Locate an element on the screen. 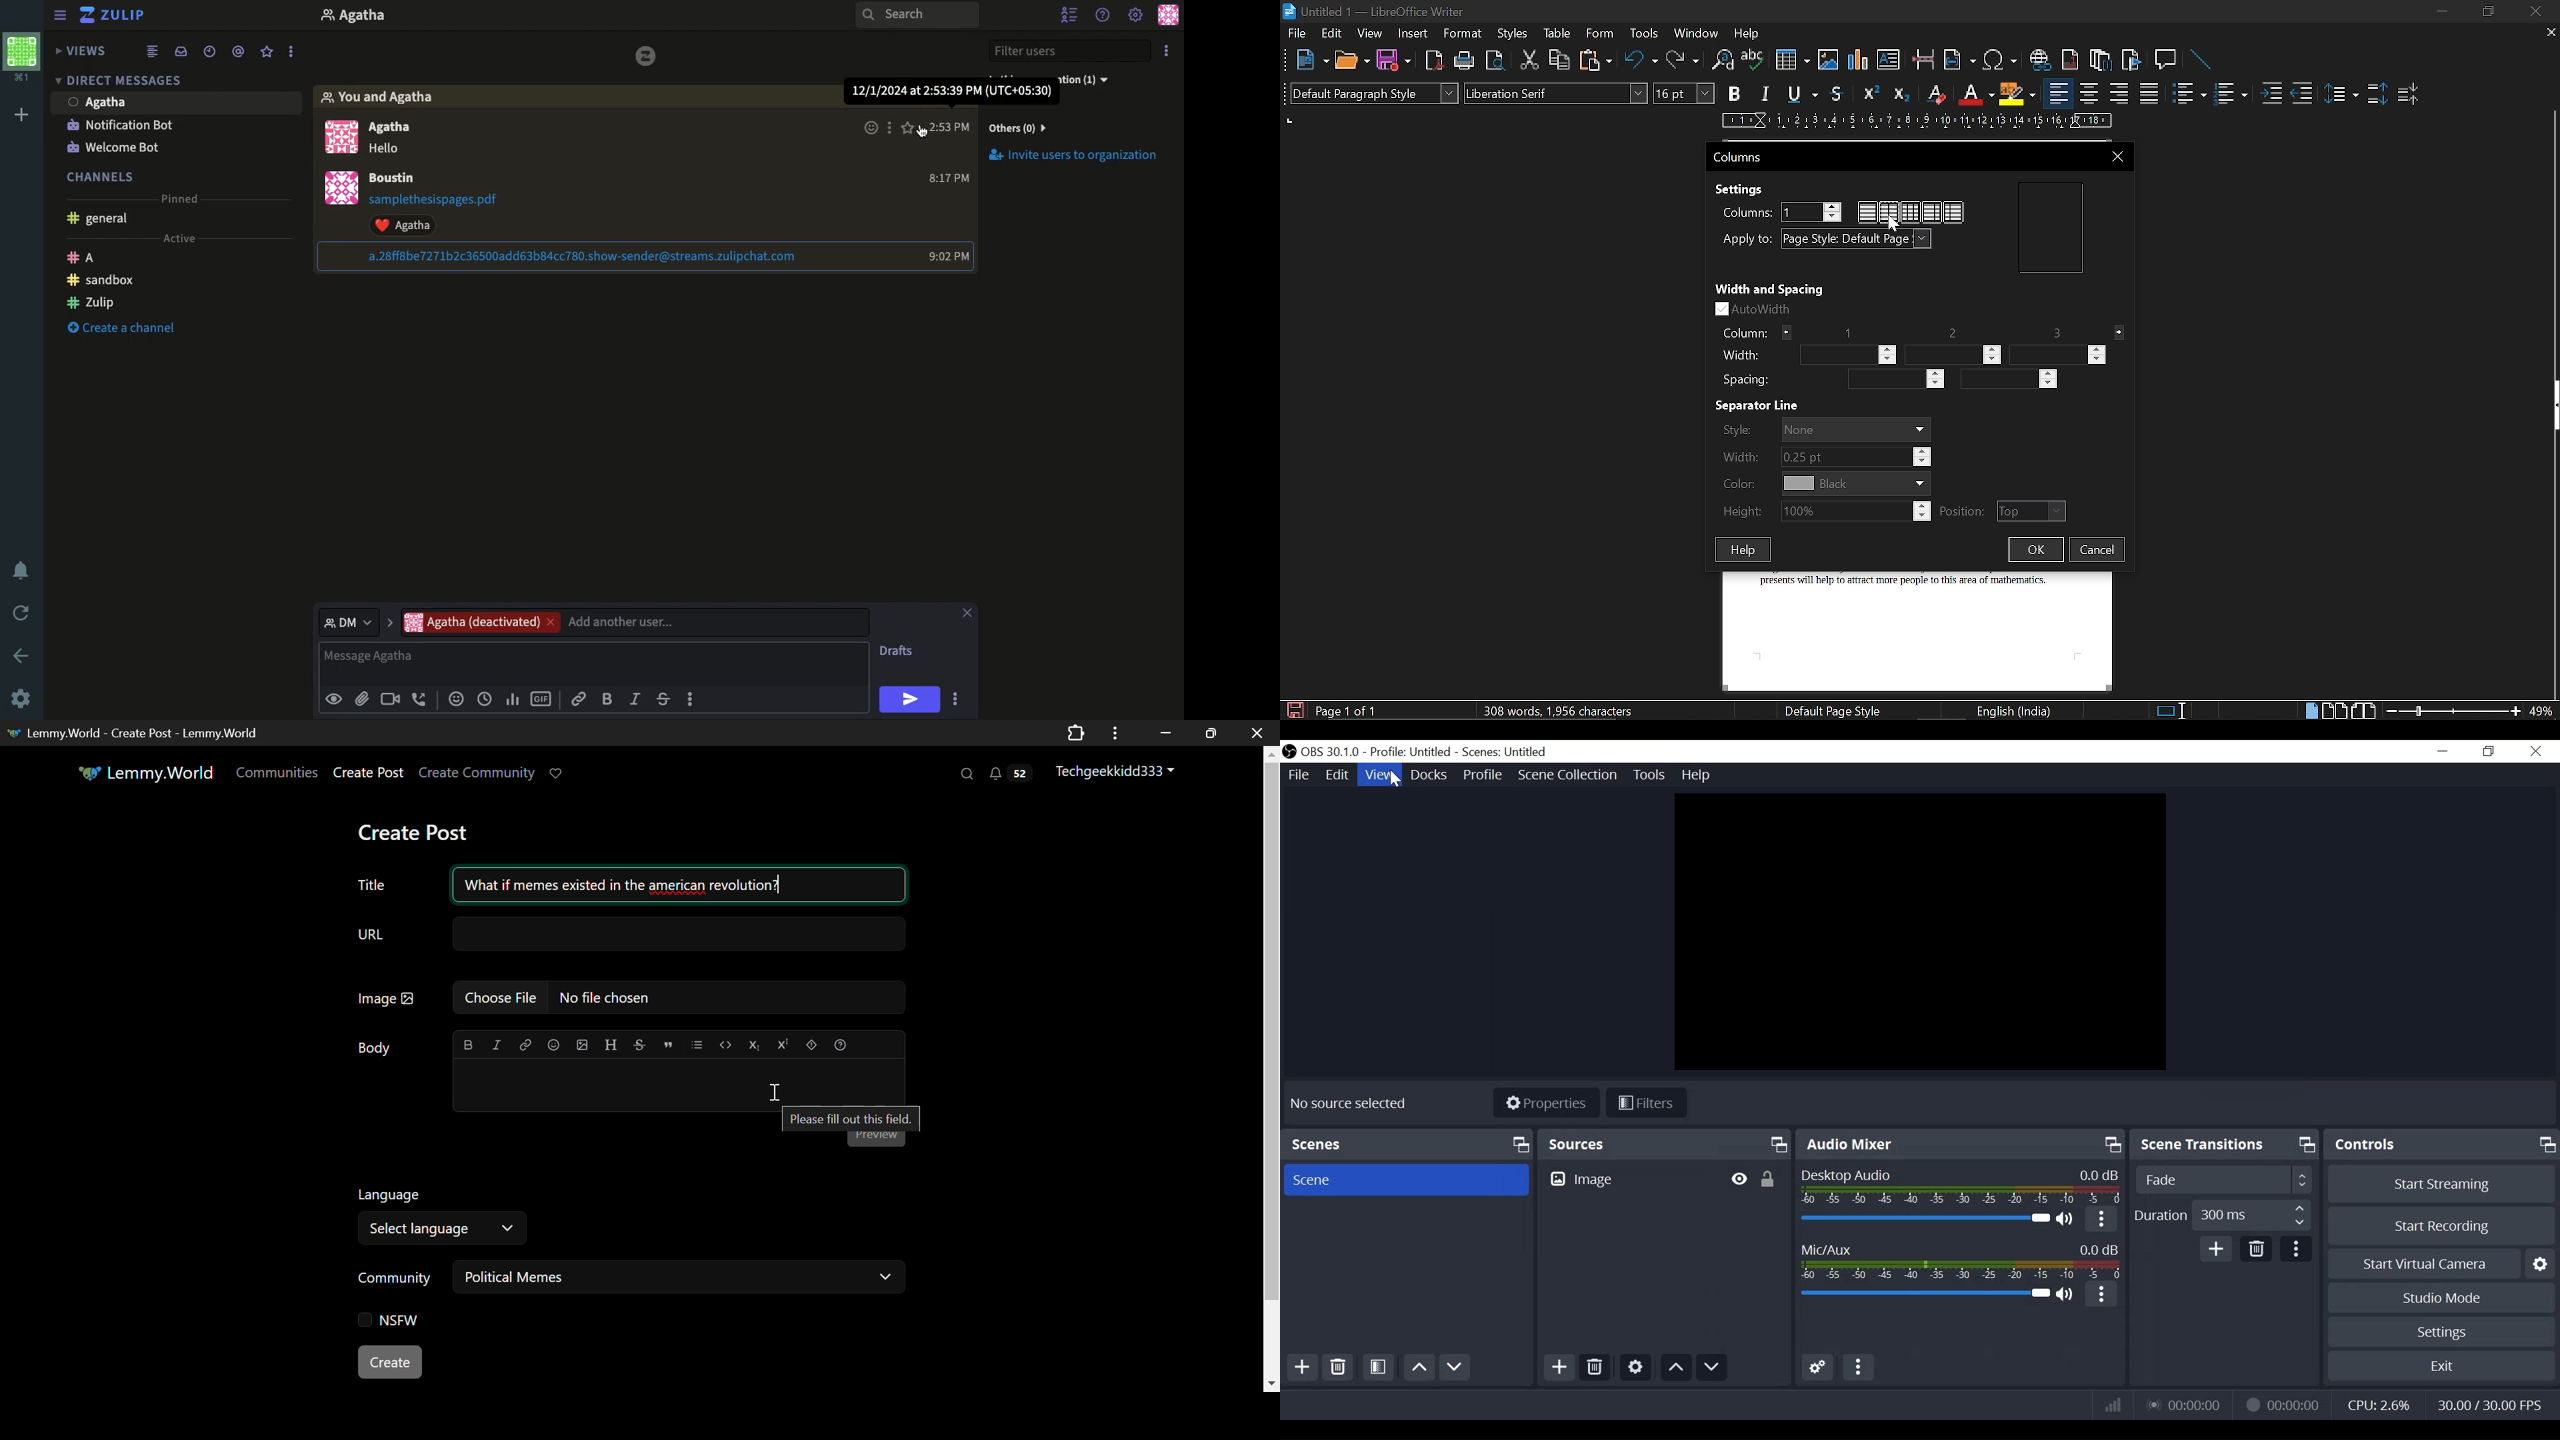 The image size is (2576, 1456). Create Post Button is located at coordinates (391, 1363).